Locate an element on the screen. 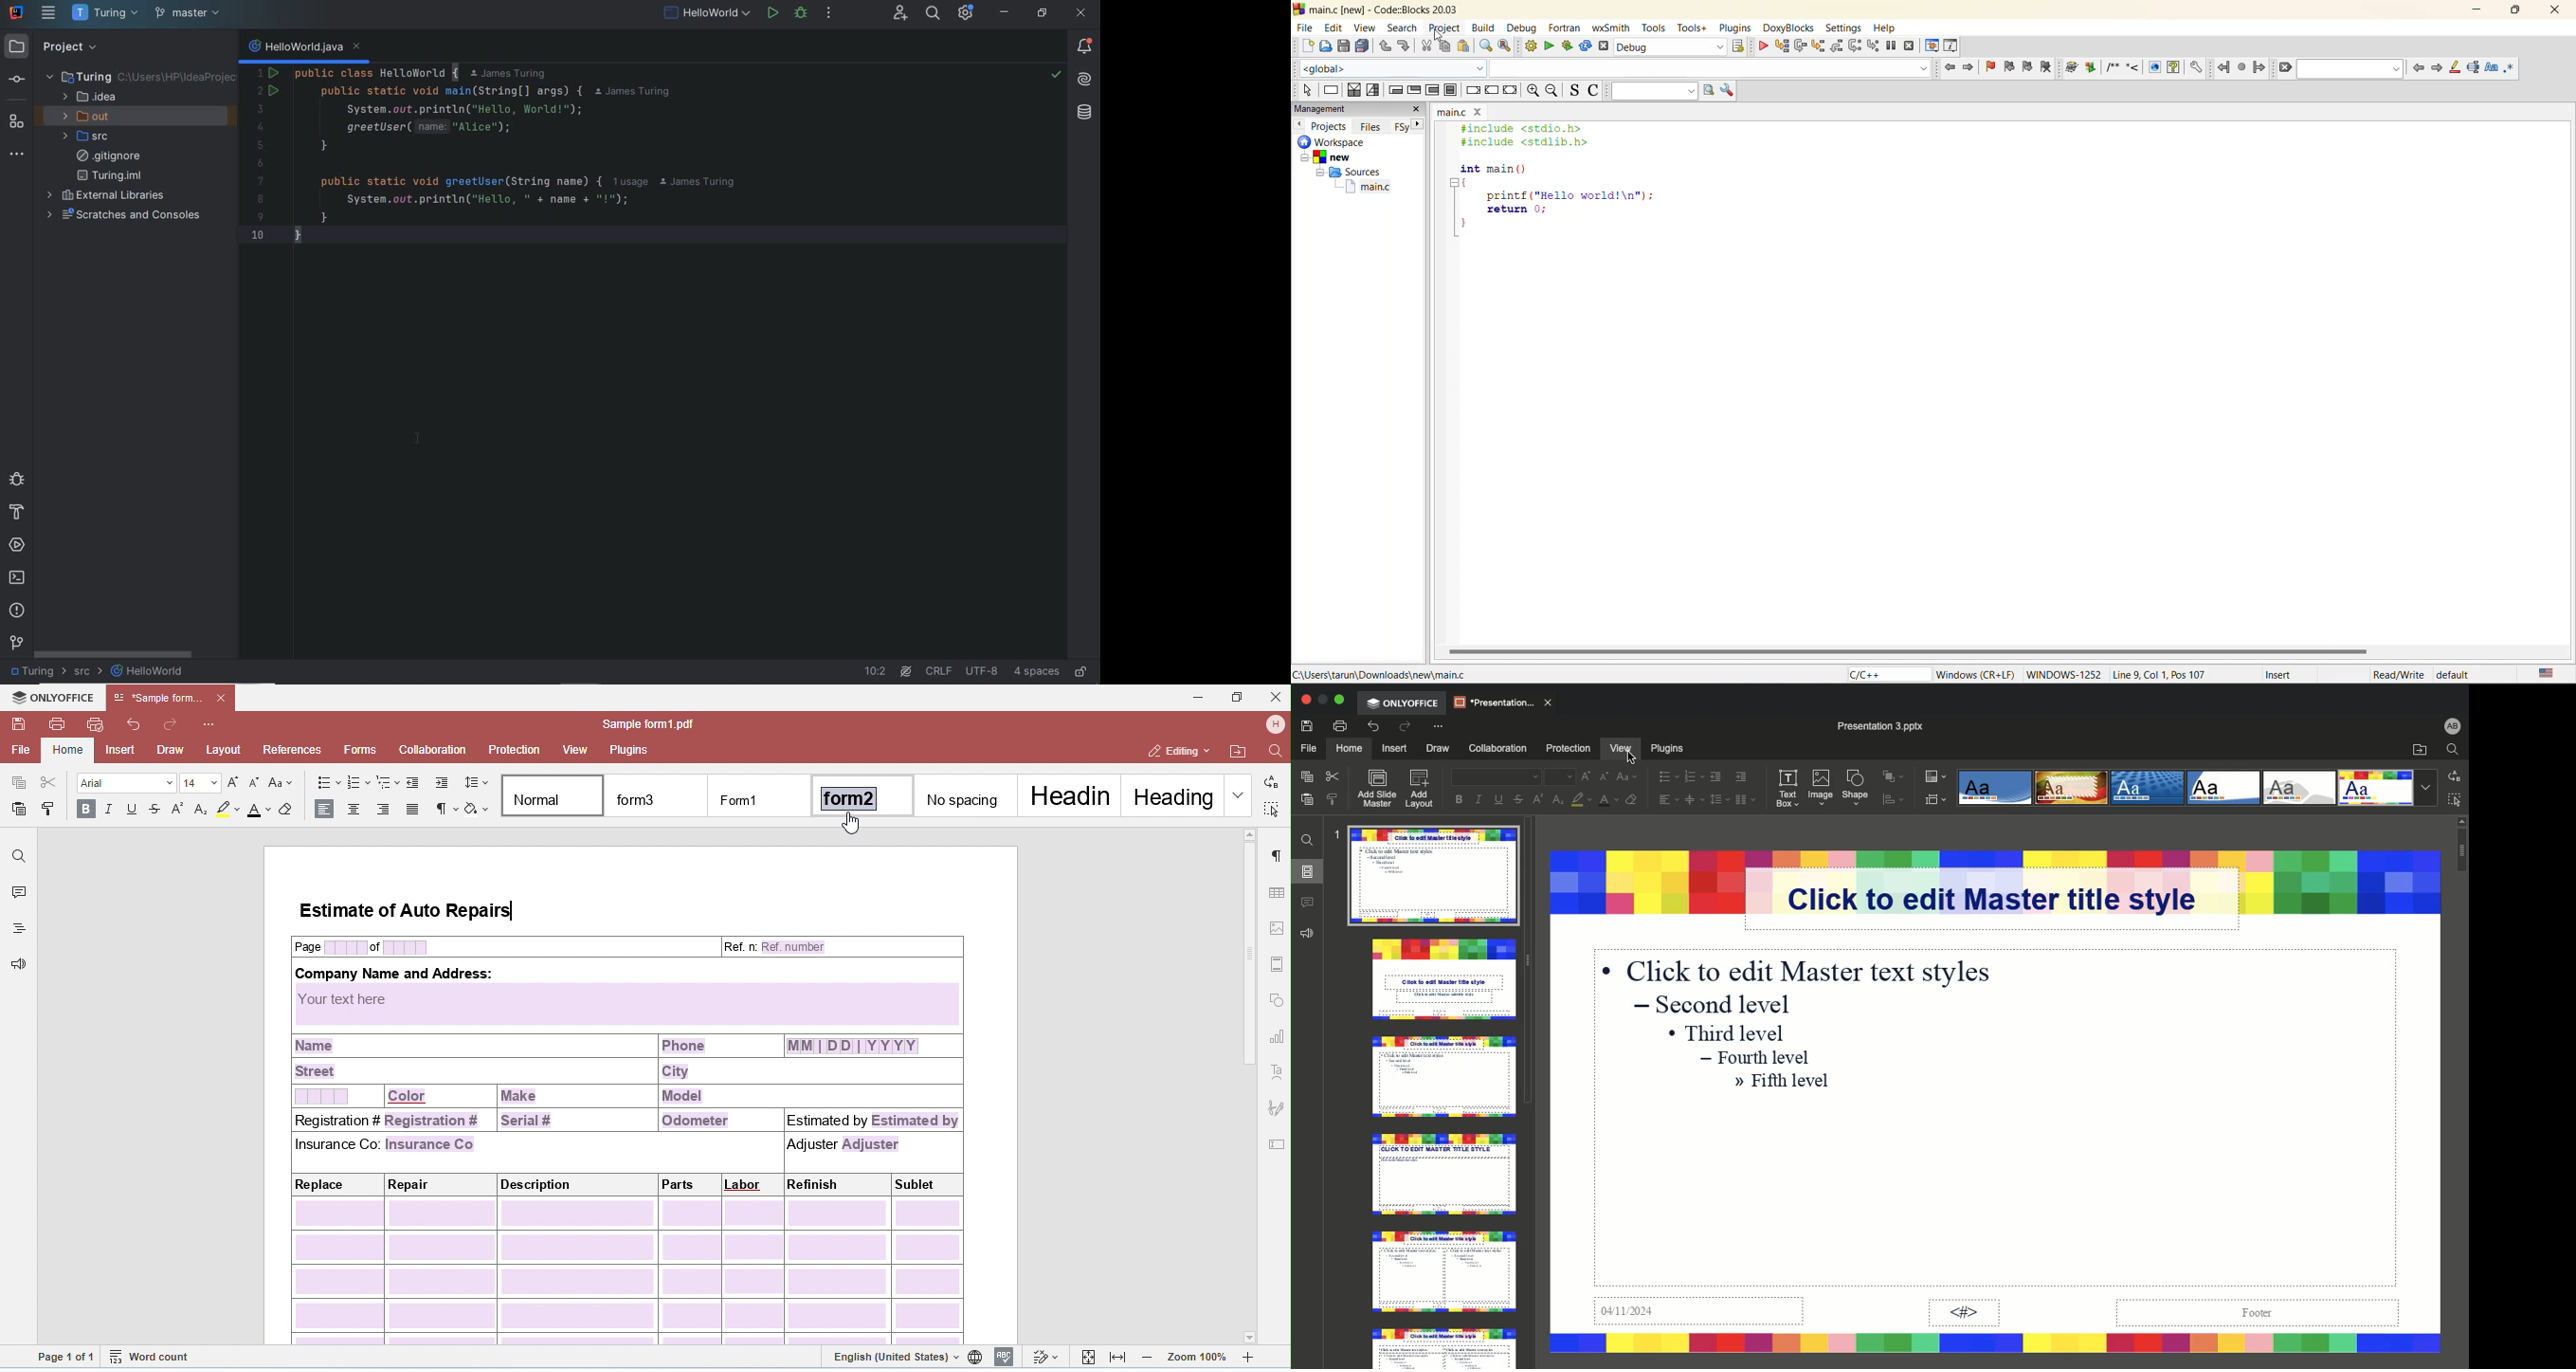  save is located at coordinates (1342, 46).